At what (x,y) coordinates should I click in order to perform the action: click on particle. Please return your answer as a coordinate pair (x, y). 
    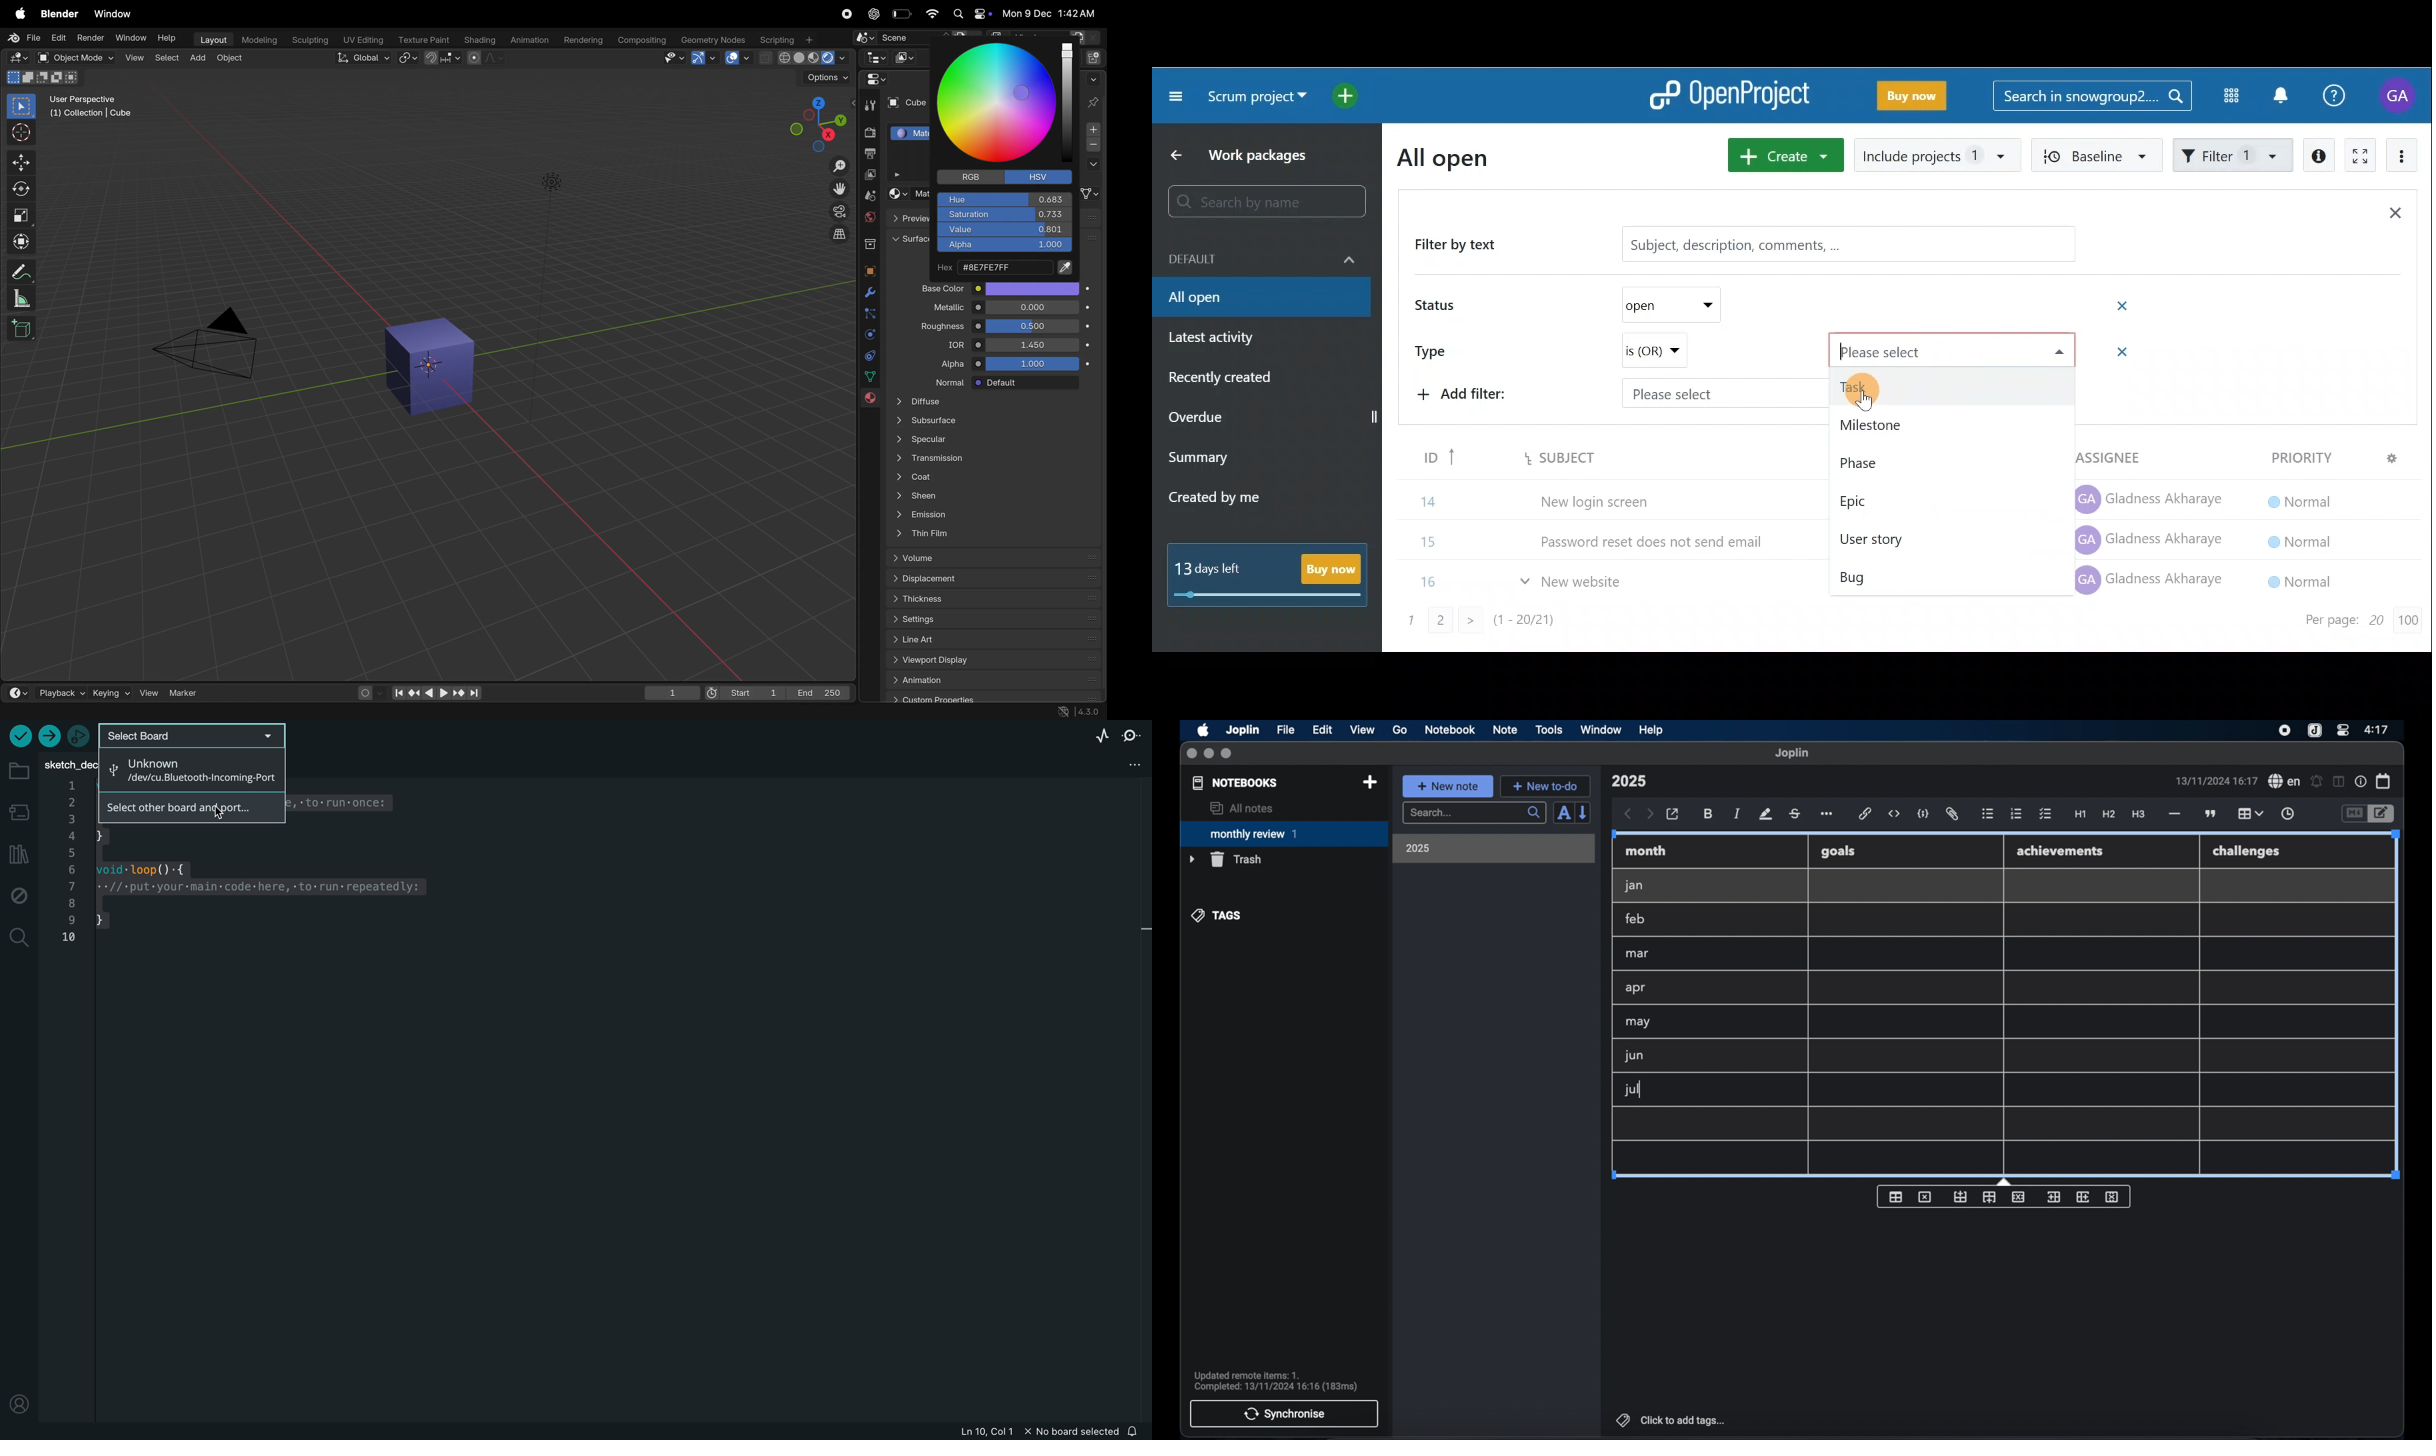
    Looking at the image, I should click on (869, 314).